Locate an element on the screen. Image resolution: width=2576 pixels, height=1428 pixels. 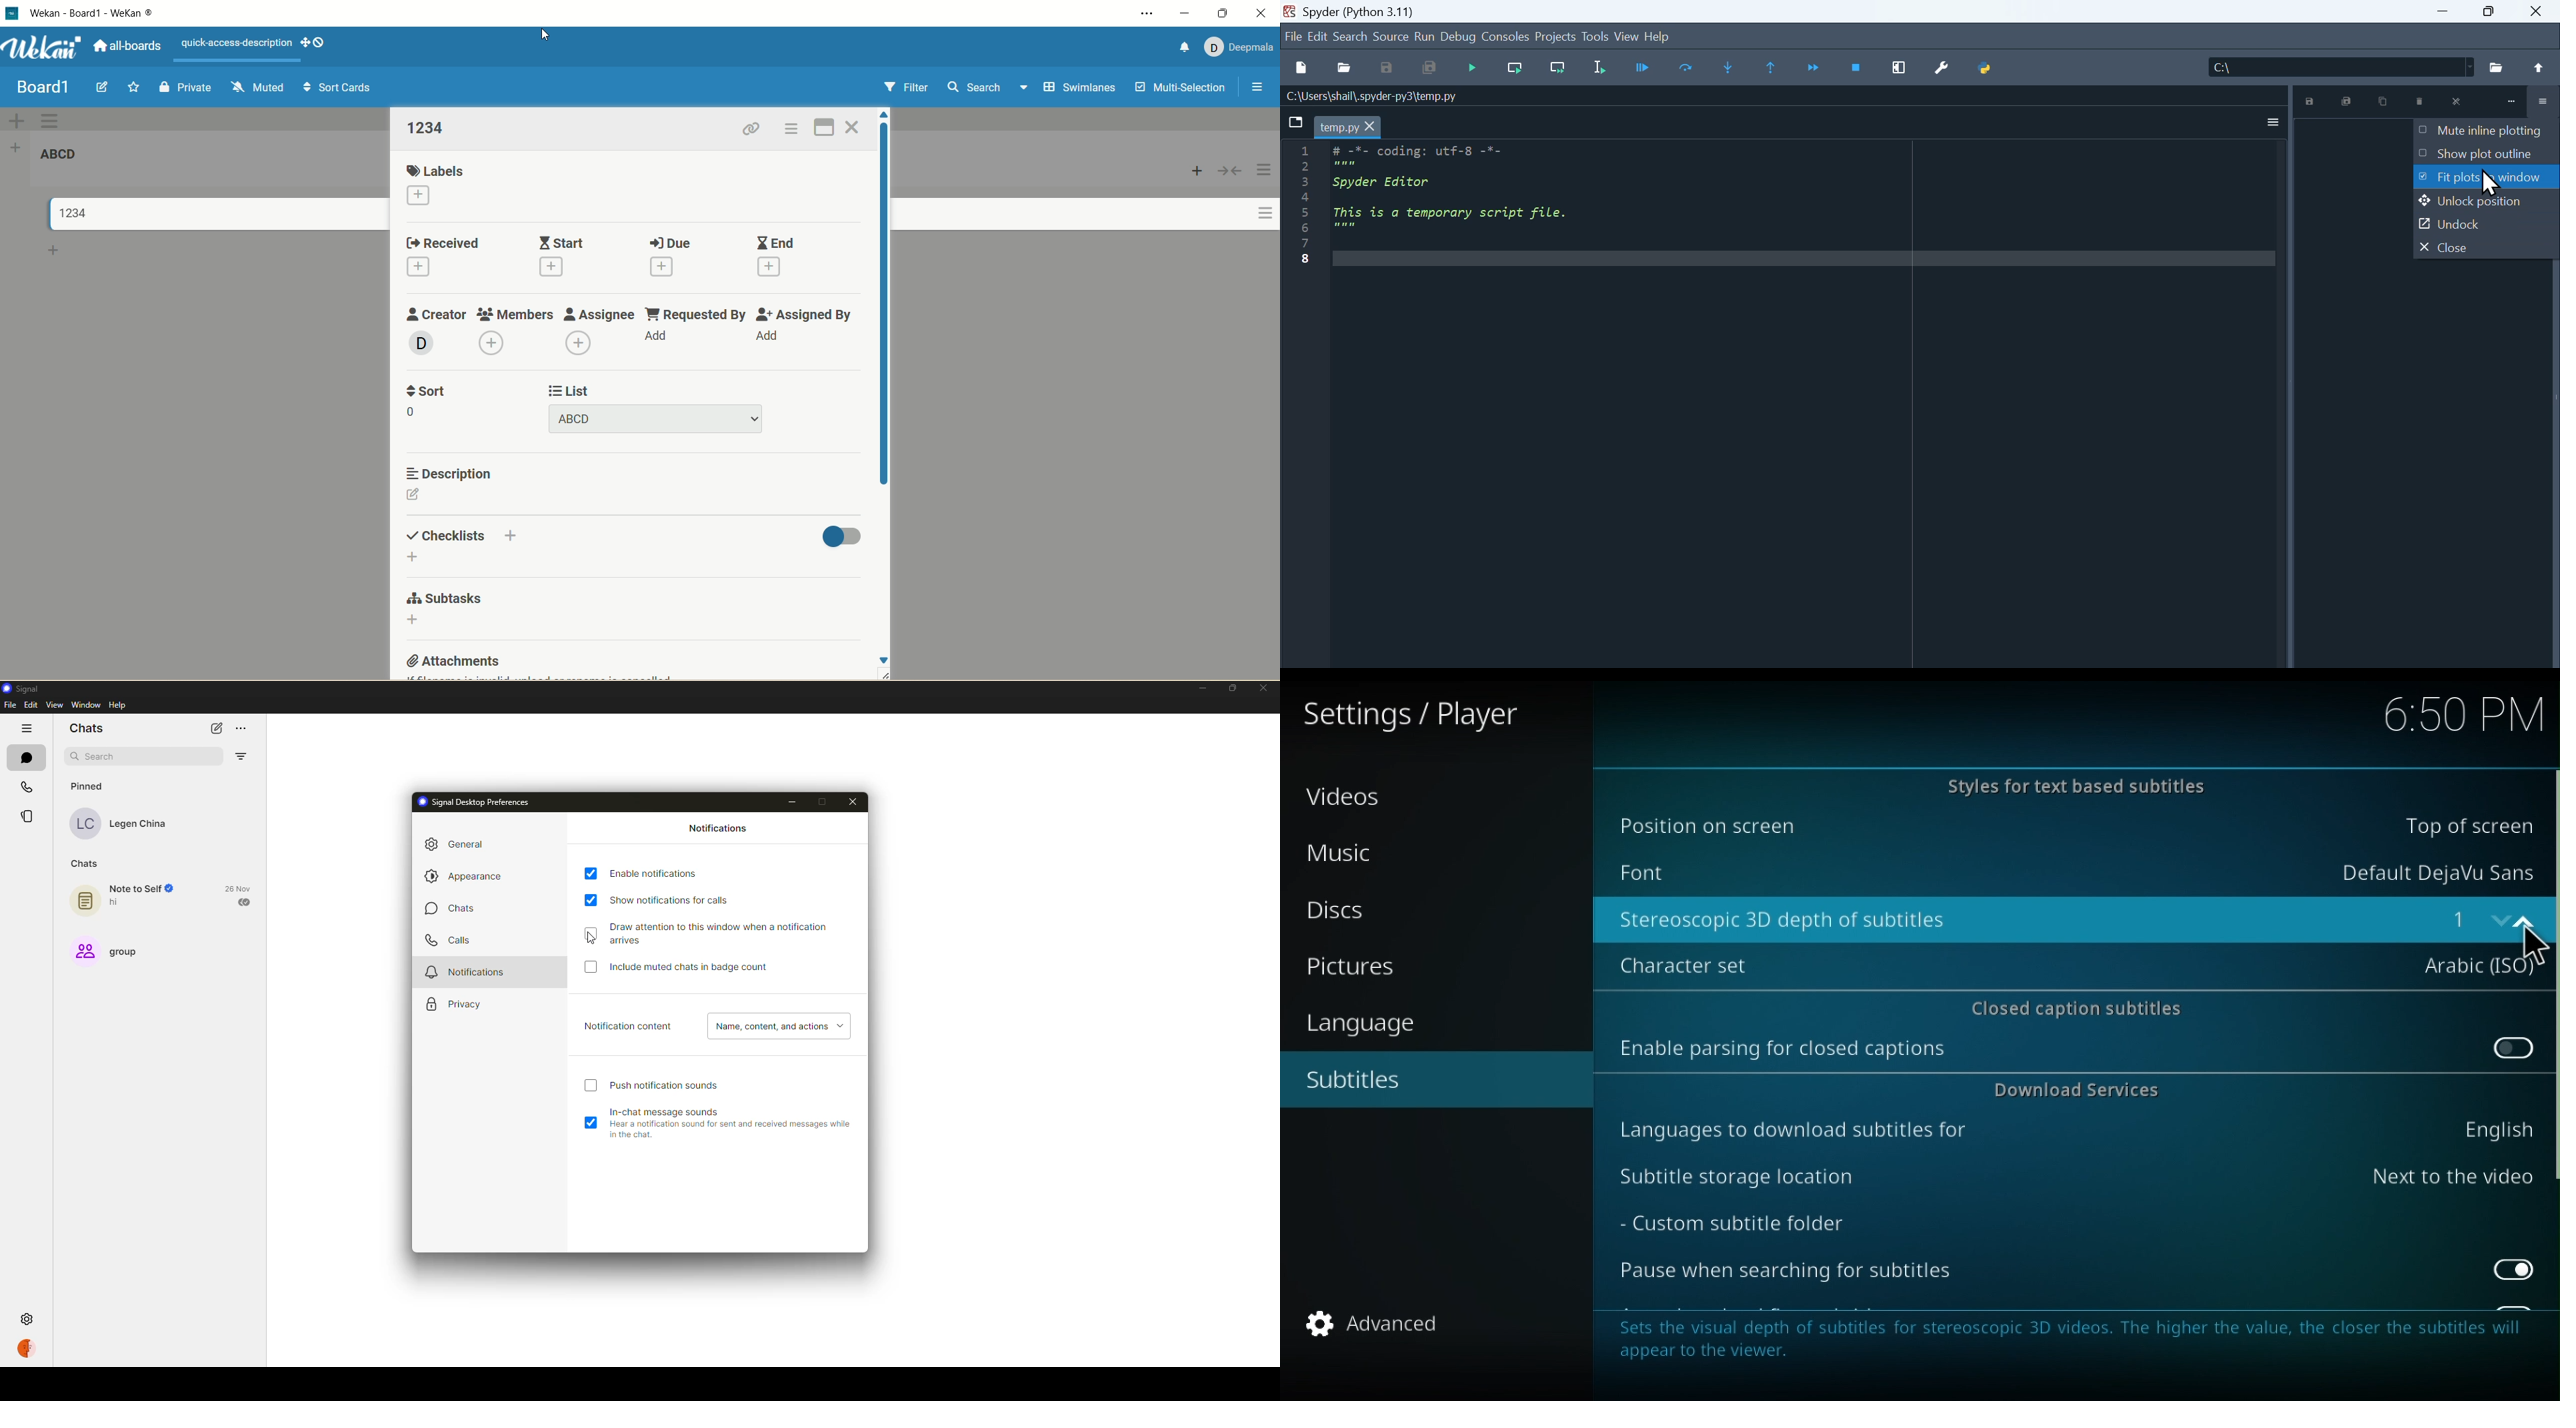
close is located at coordinates (2457, 101).